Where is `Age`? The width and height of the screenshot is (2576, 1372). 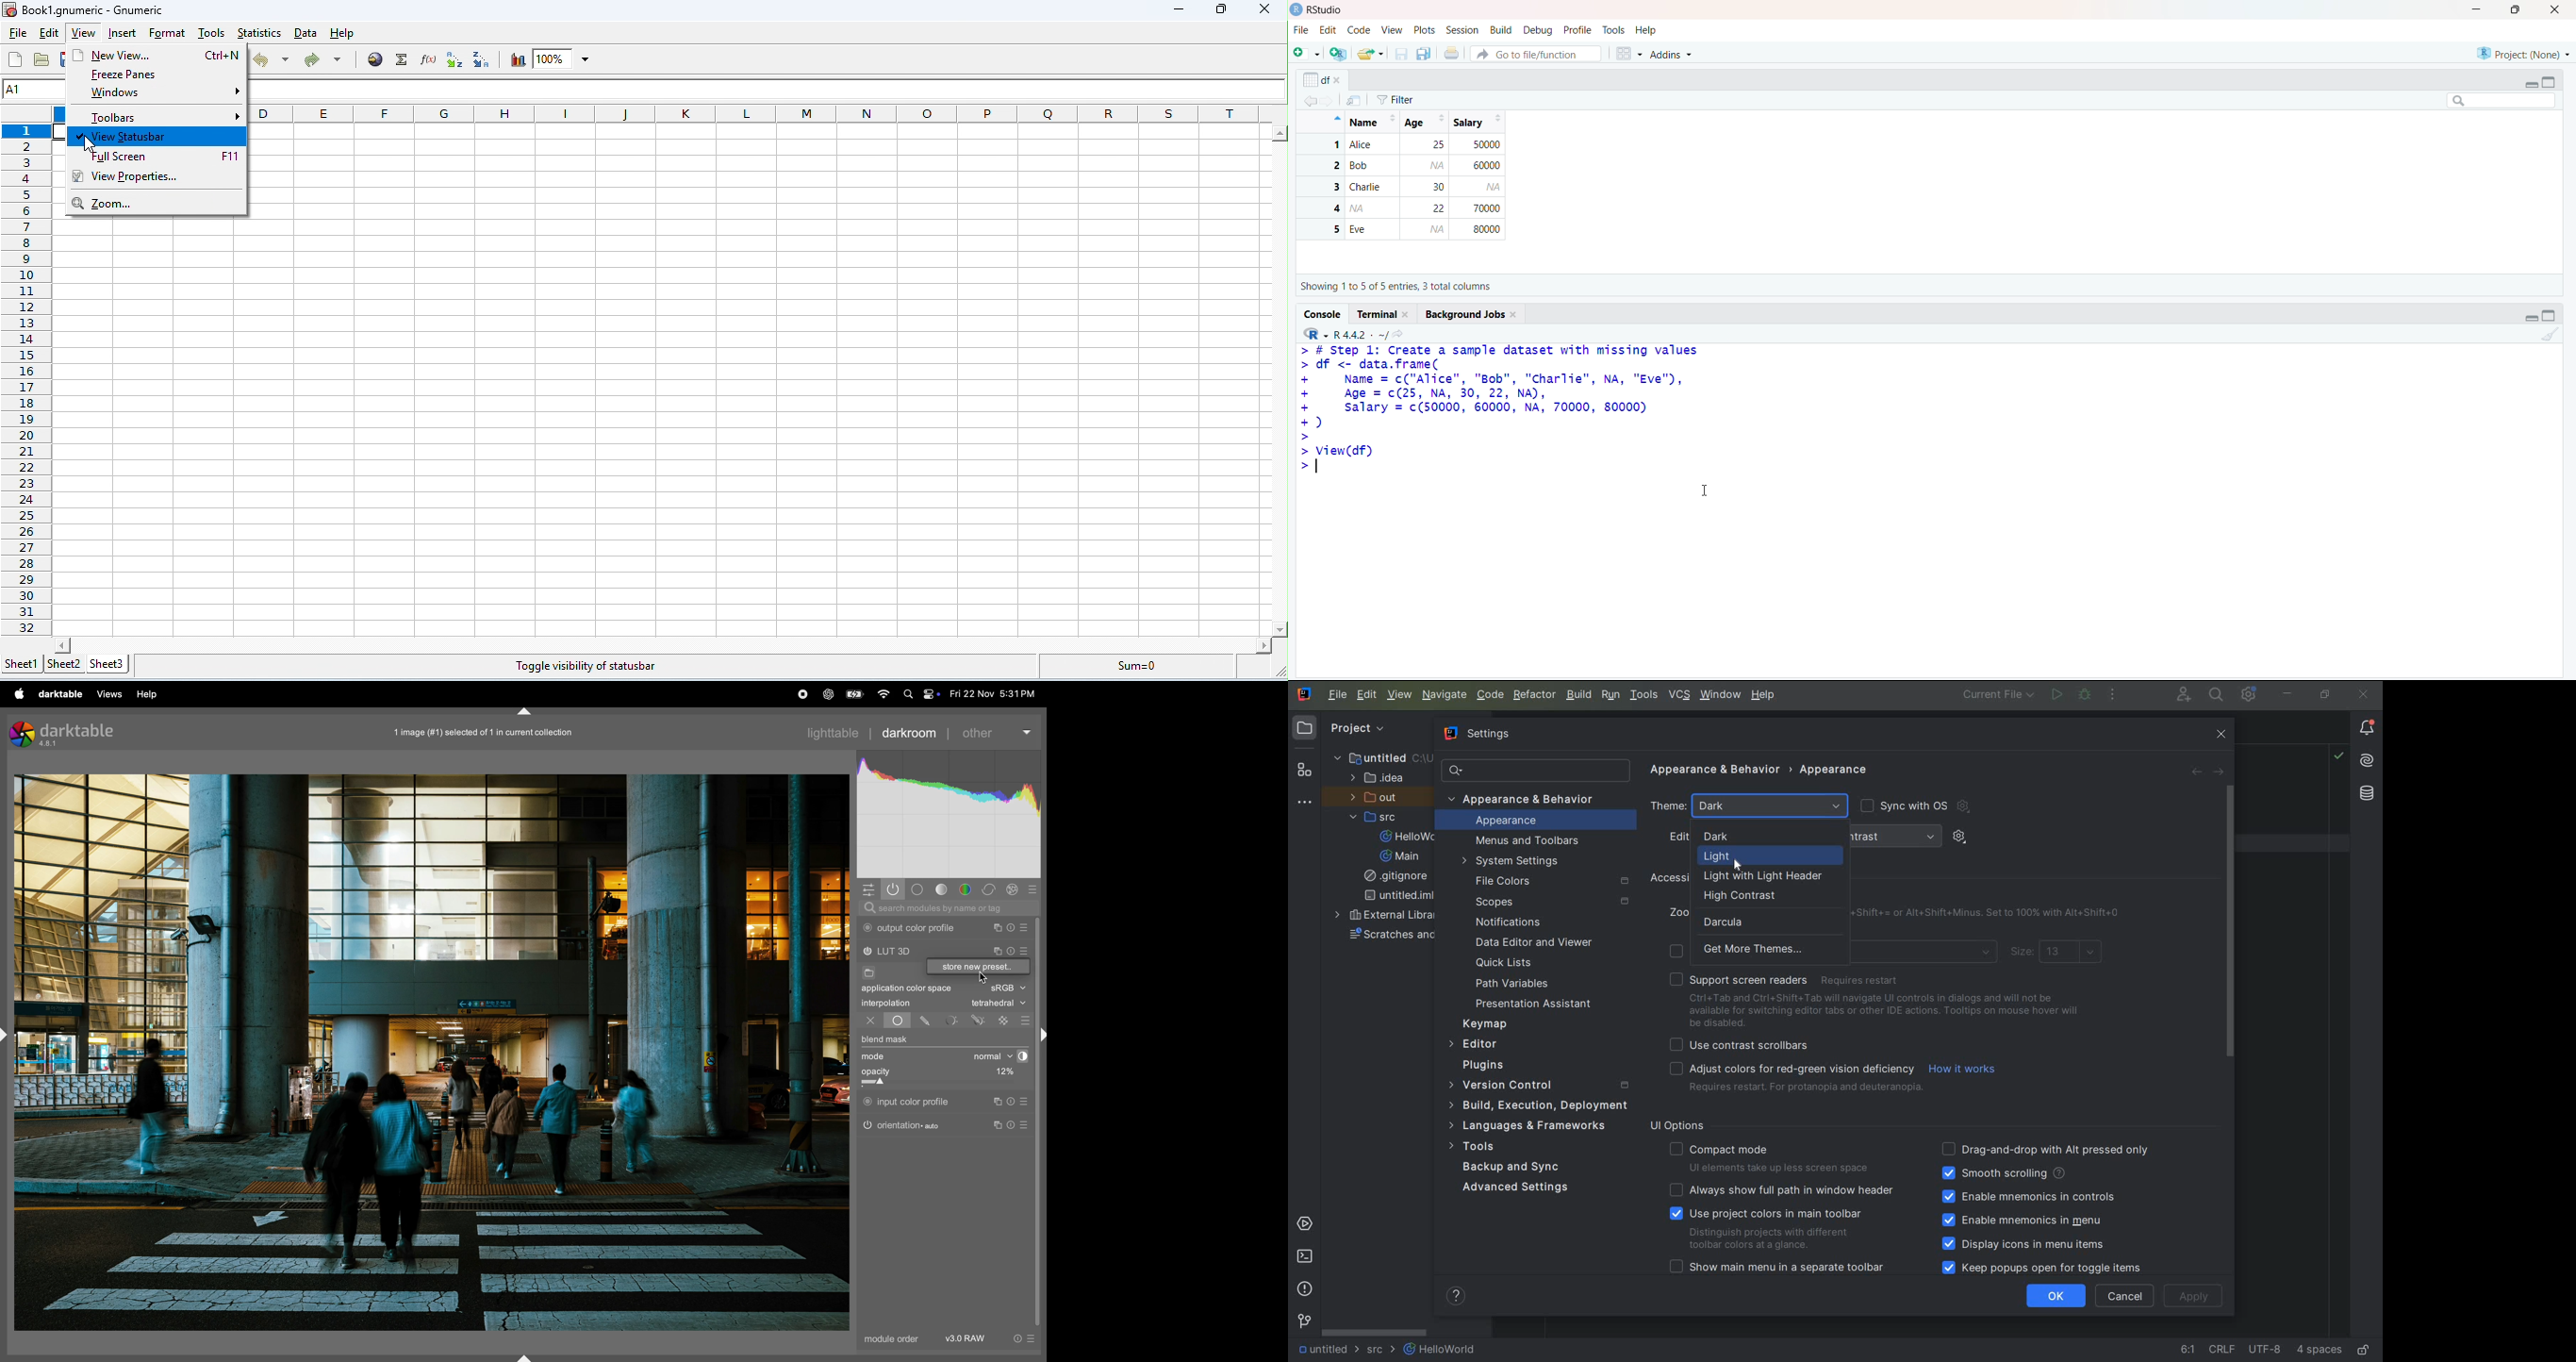
Age is located at coordinates (1424, 121).